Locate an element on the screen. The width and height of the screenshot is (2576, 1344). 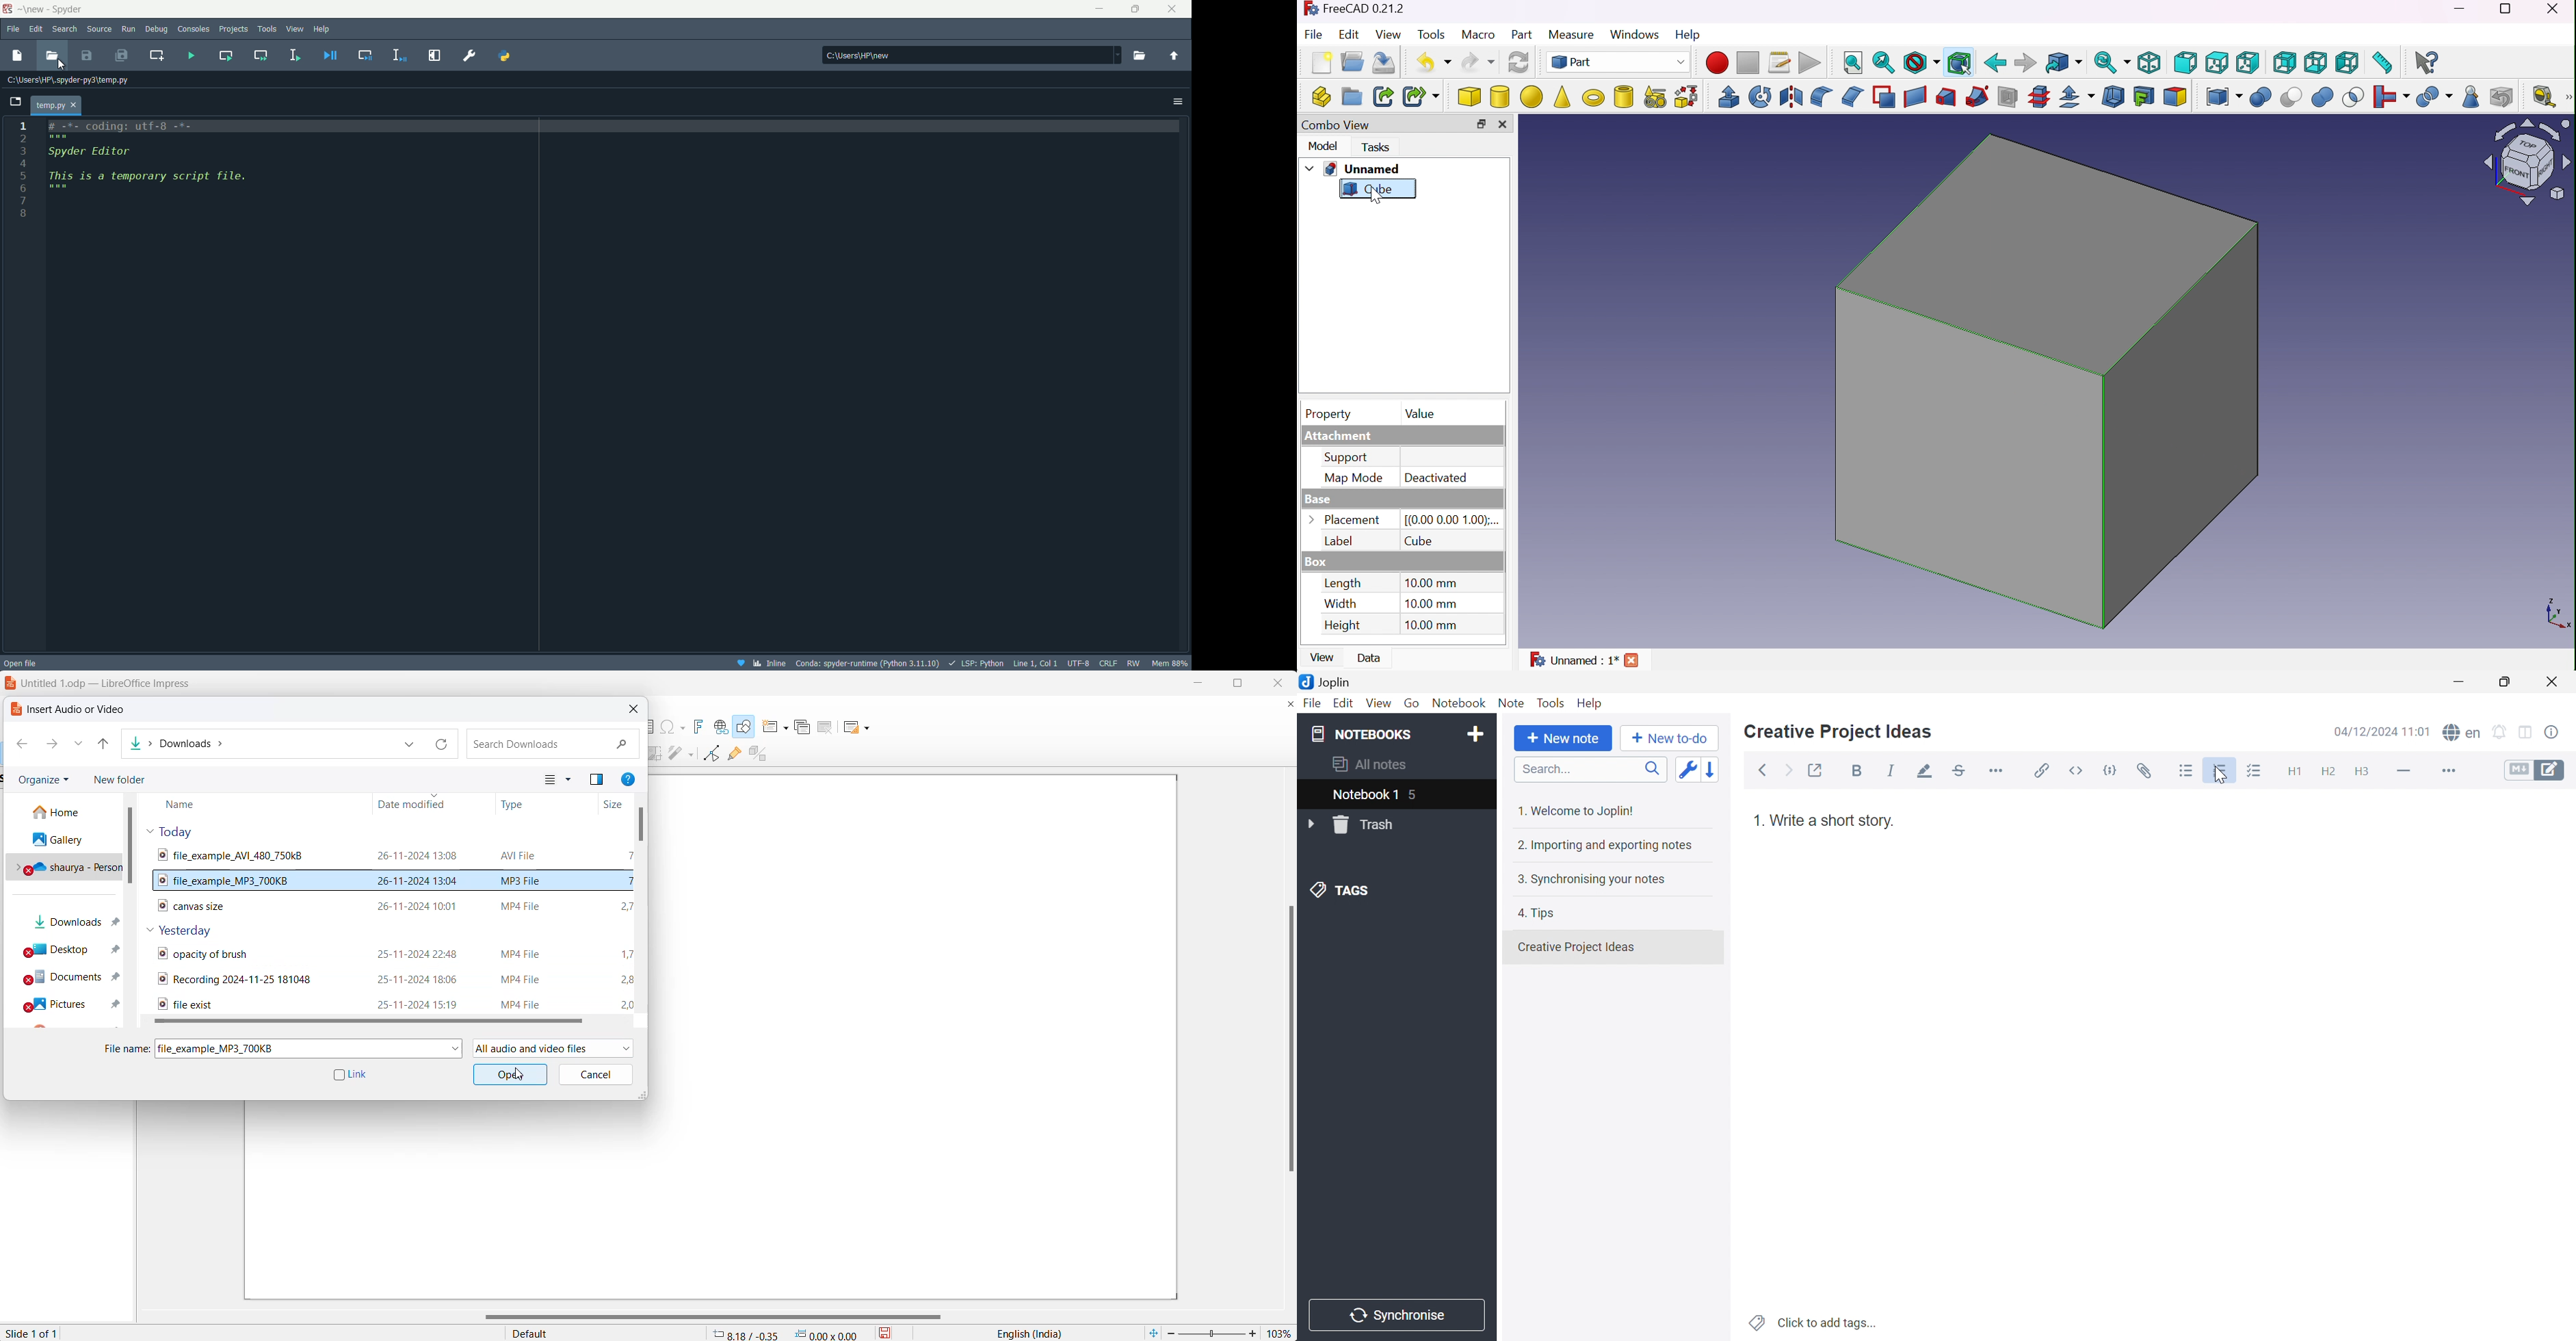
video files sizes is located at coordinates (631, 976).